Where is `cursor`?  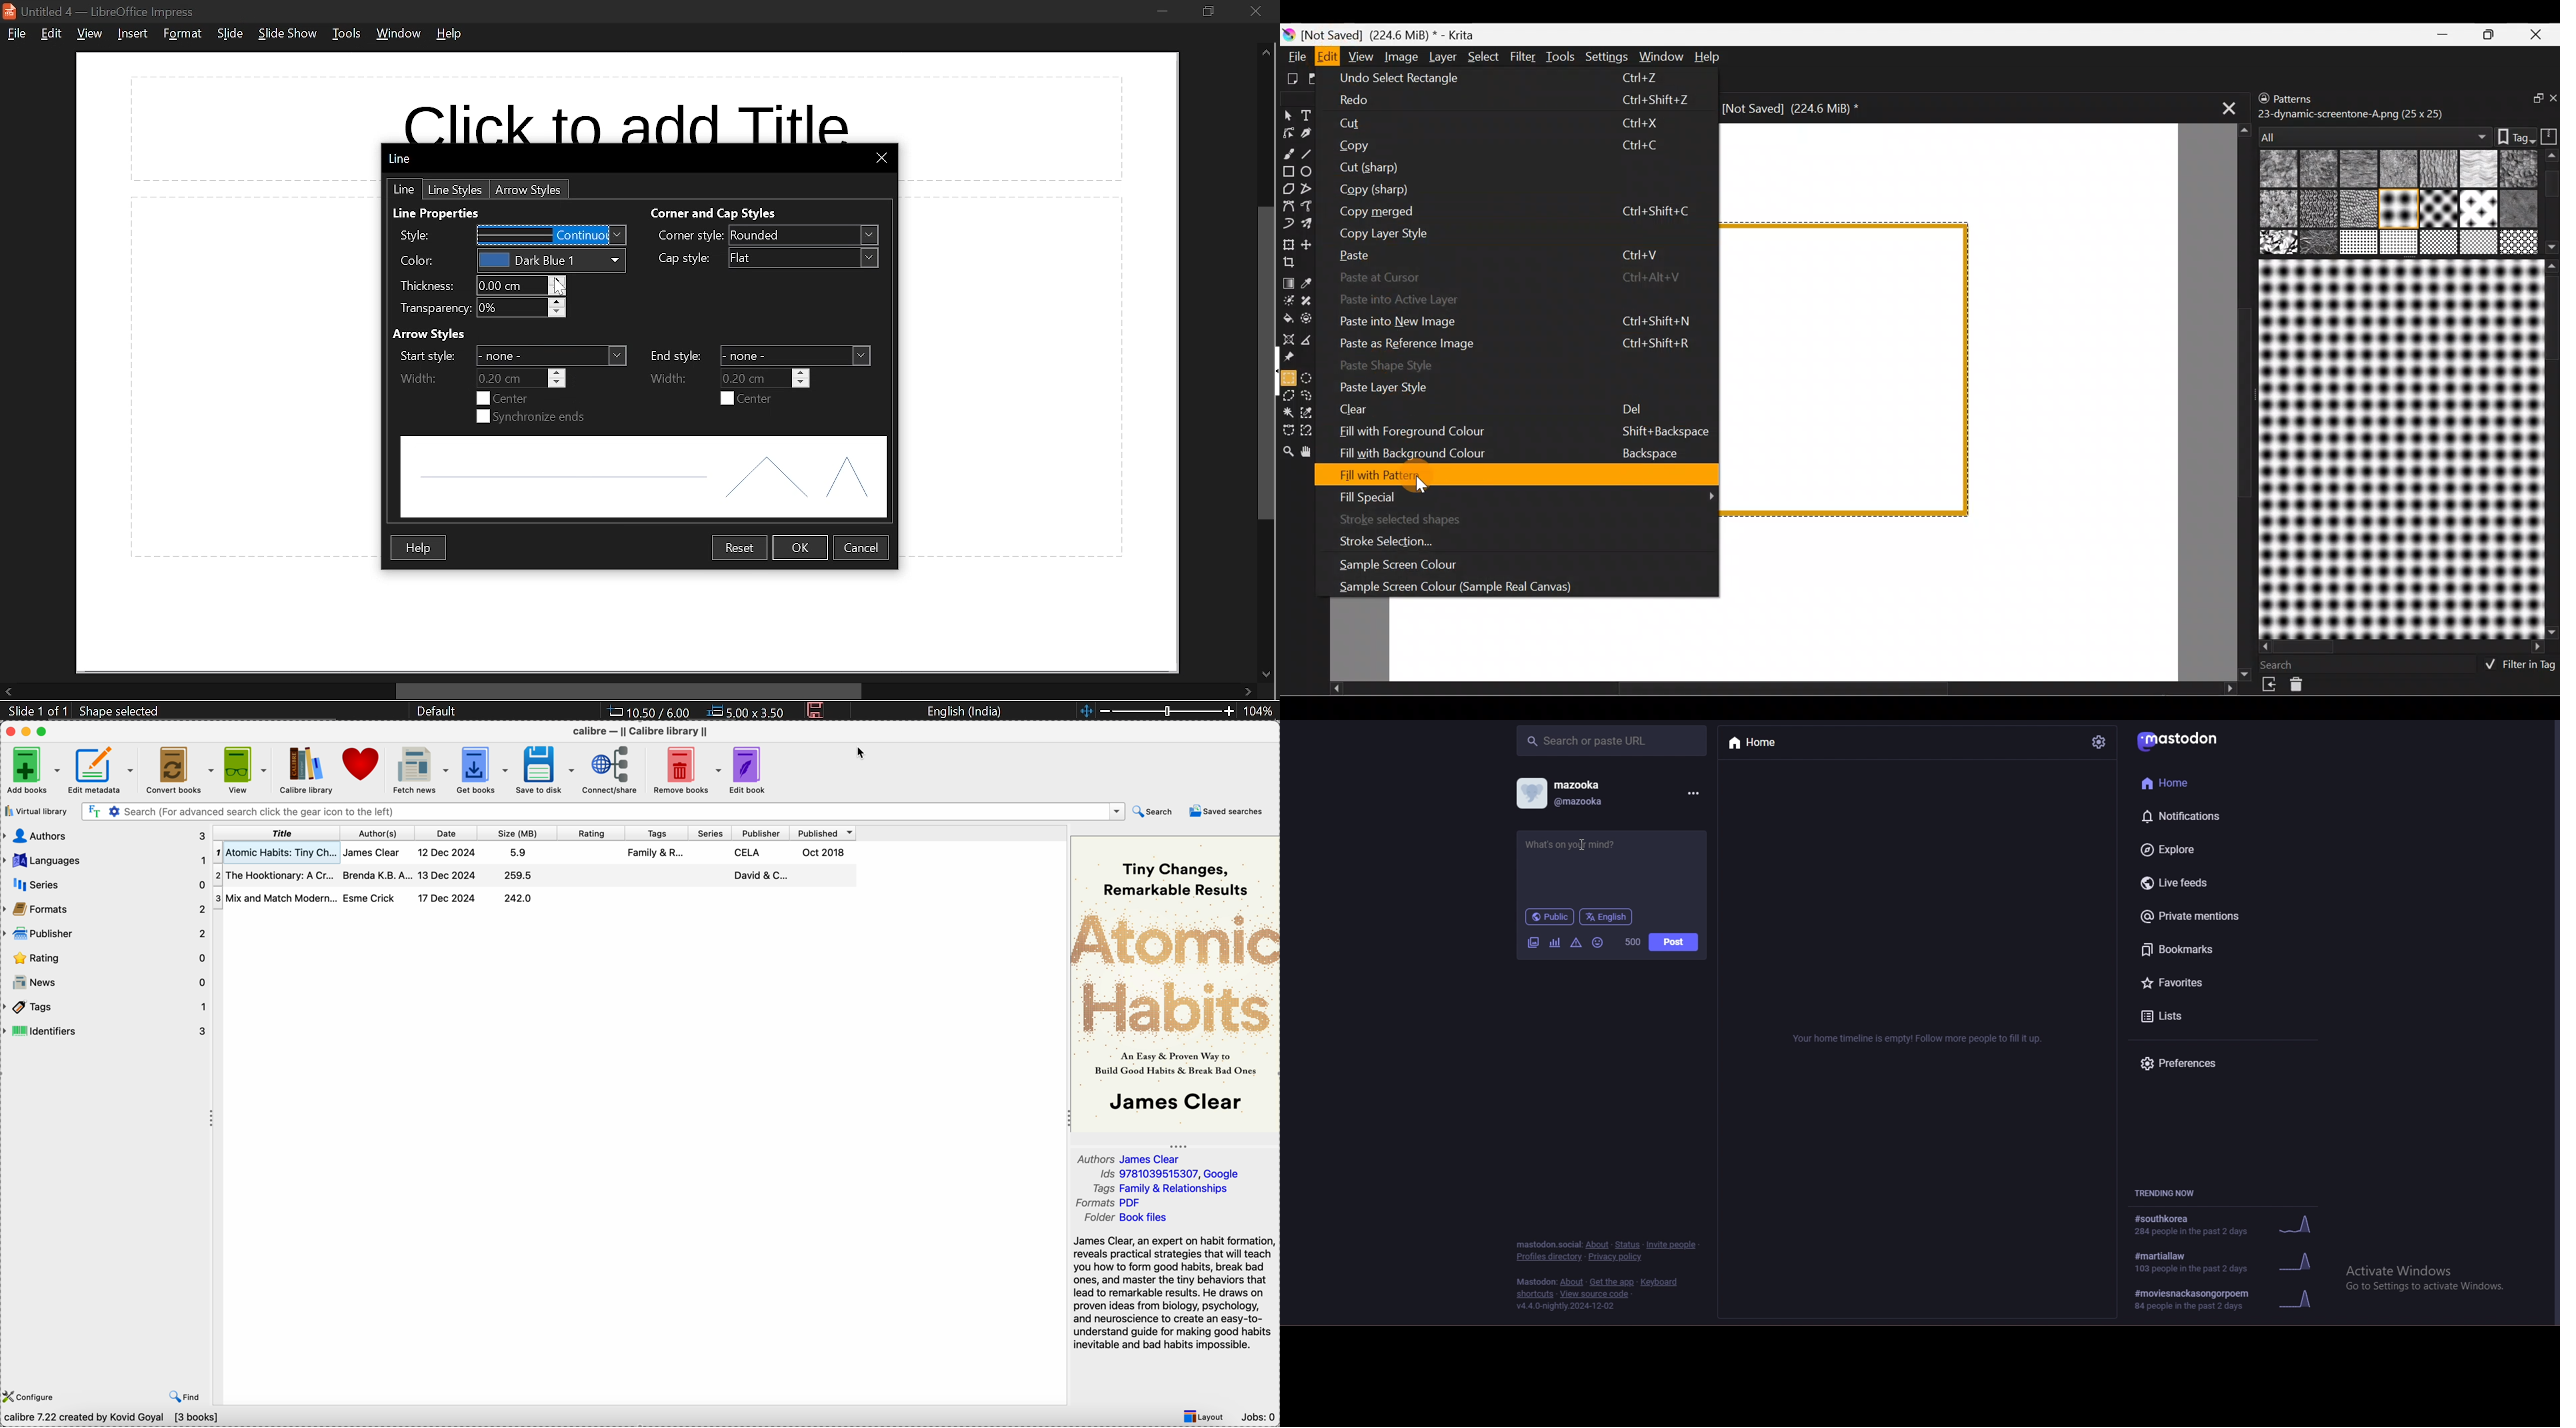
cursor is located at coordinates (863, 754).